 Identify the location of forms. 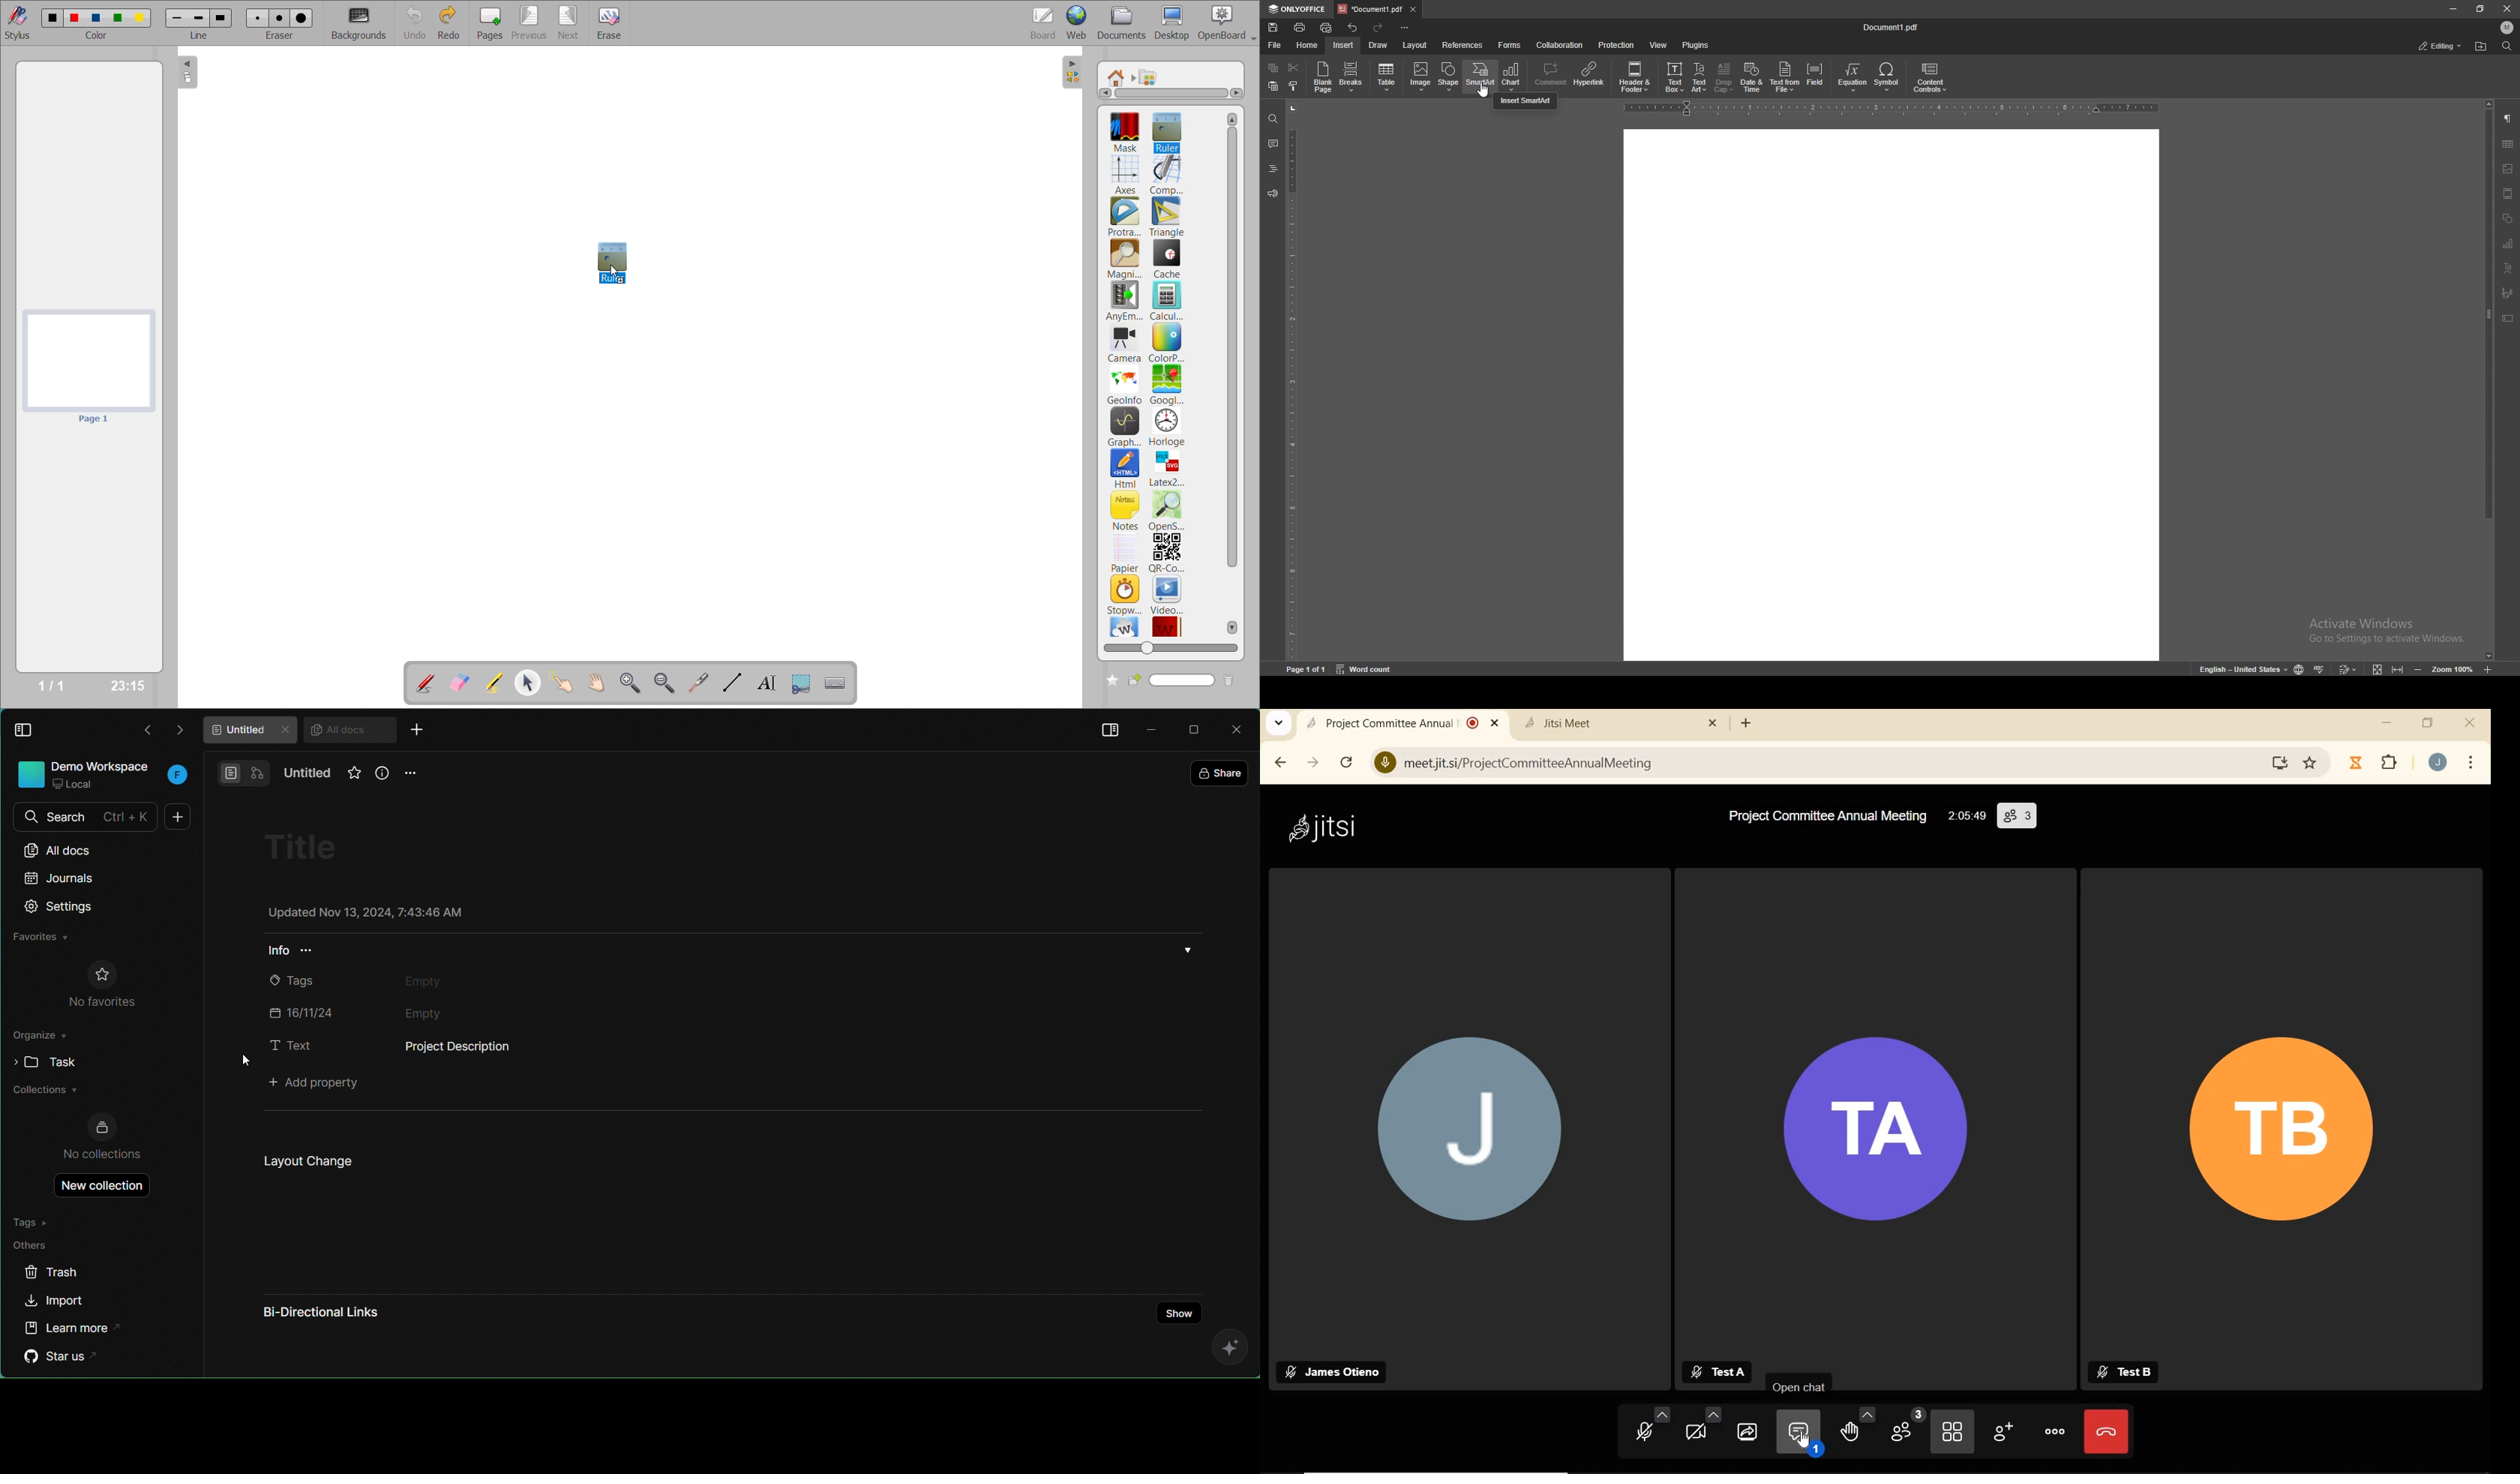
(1510, 45).